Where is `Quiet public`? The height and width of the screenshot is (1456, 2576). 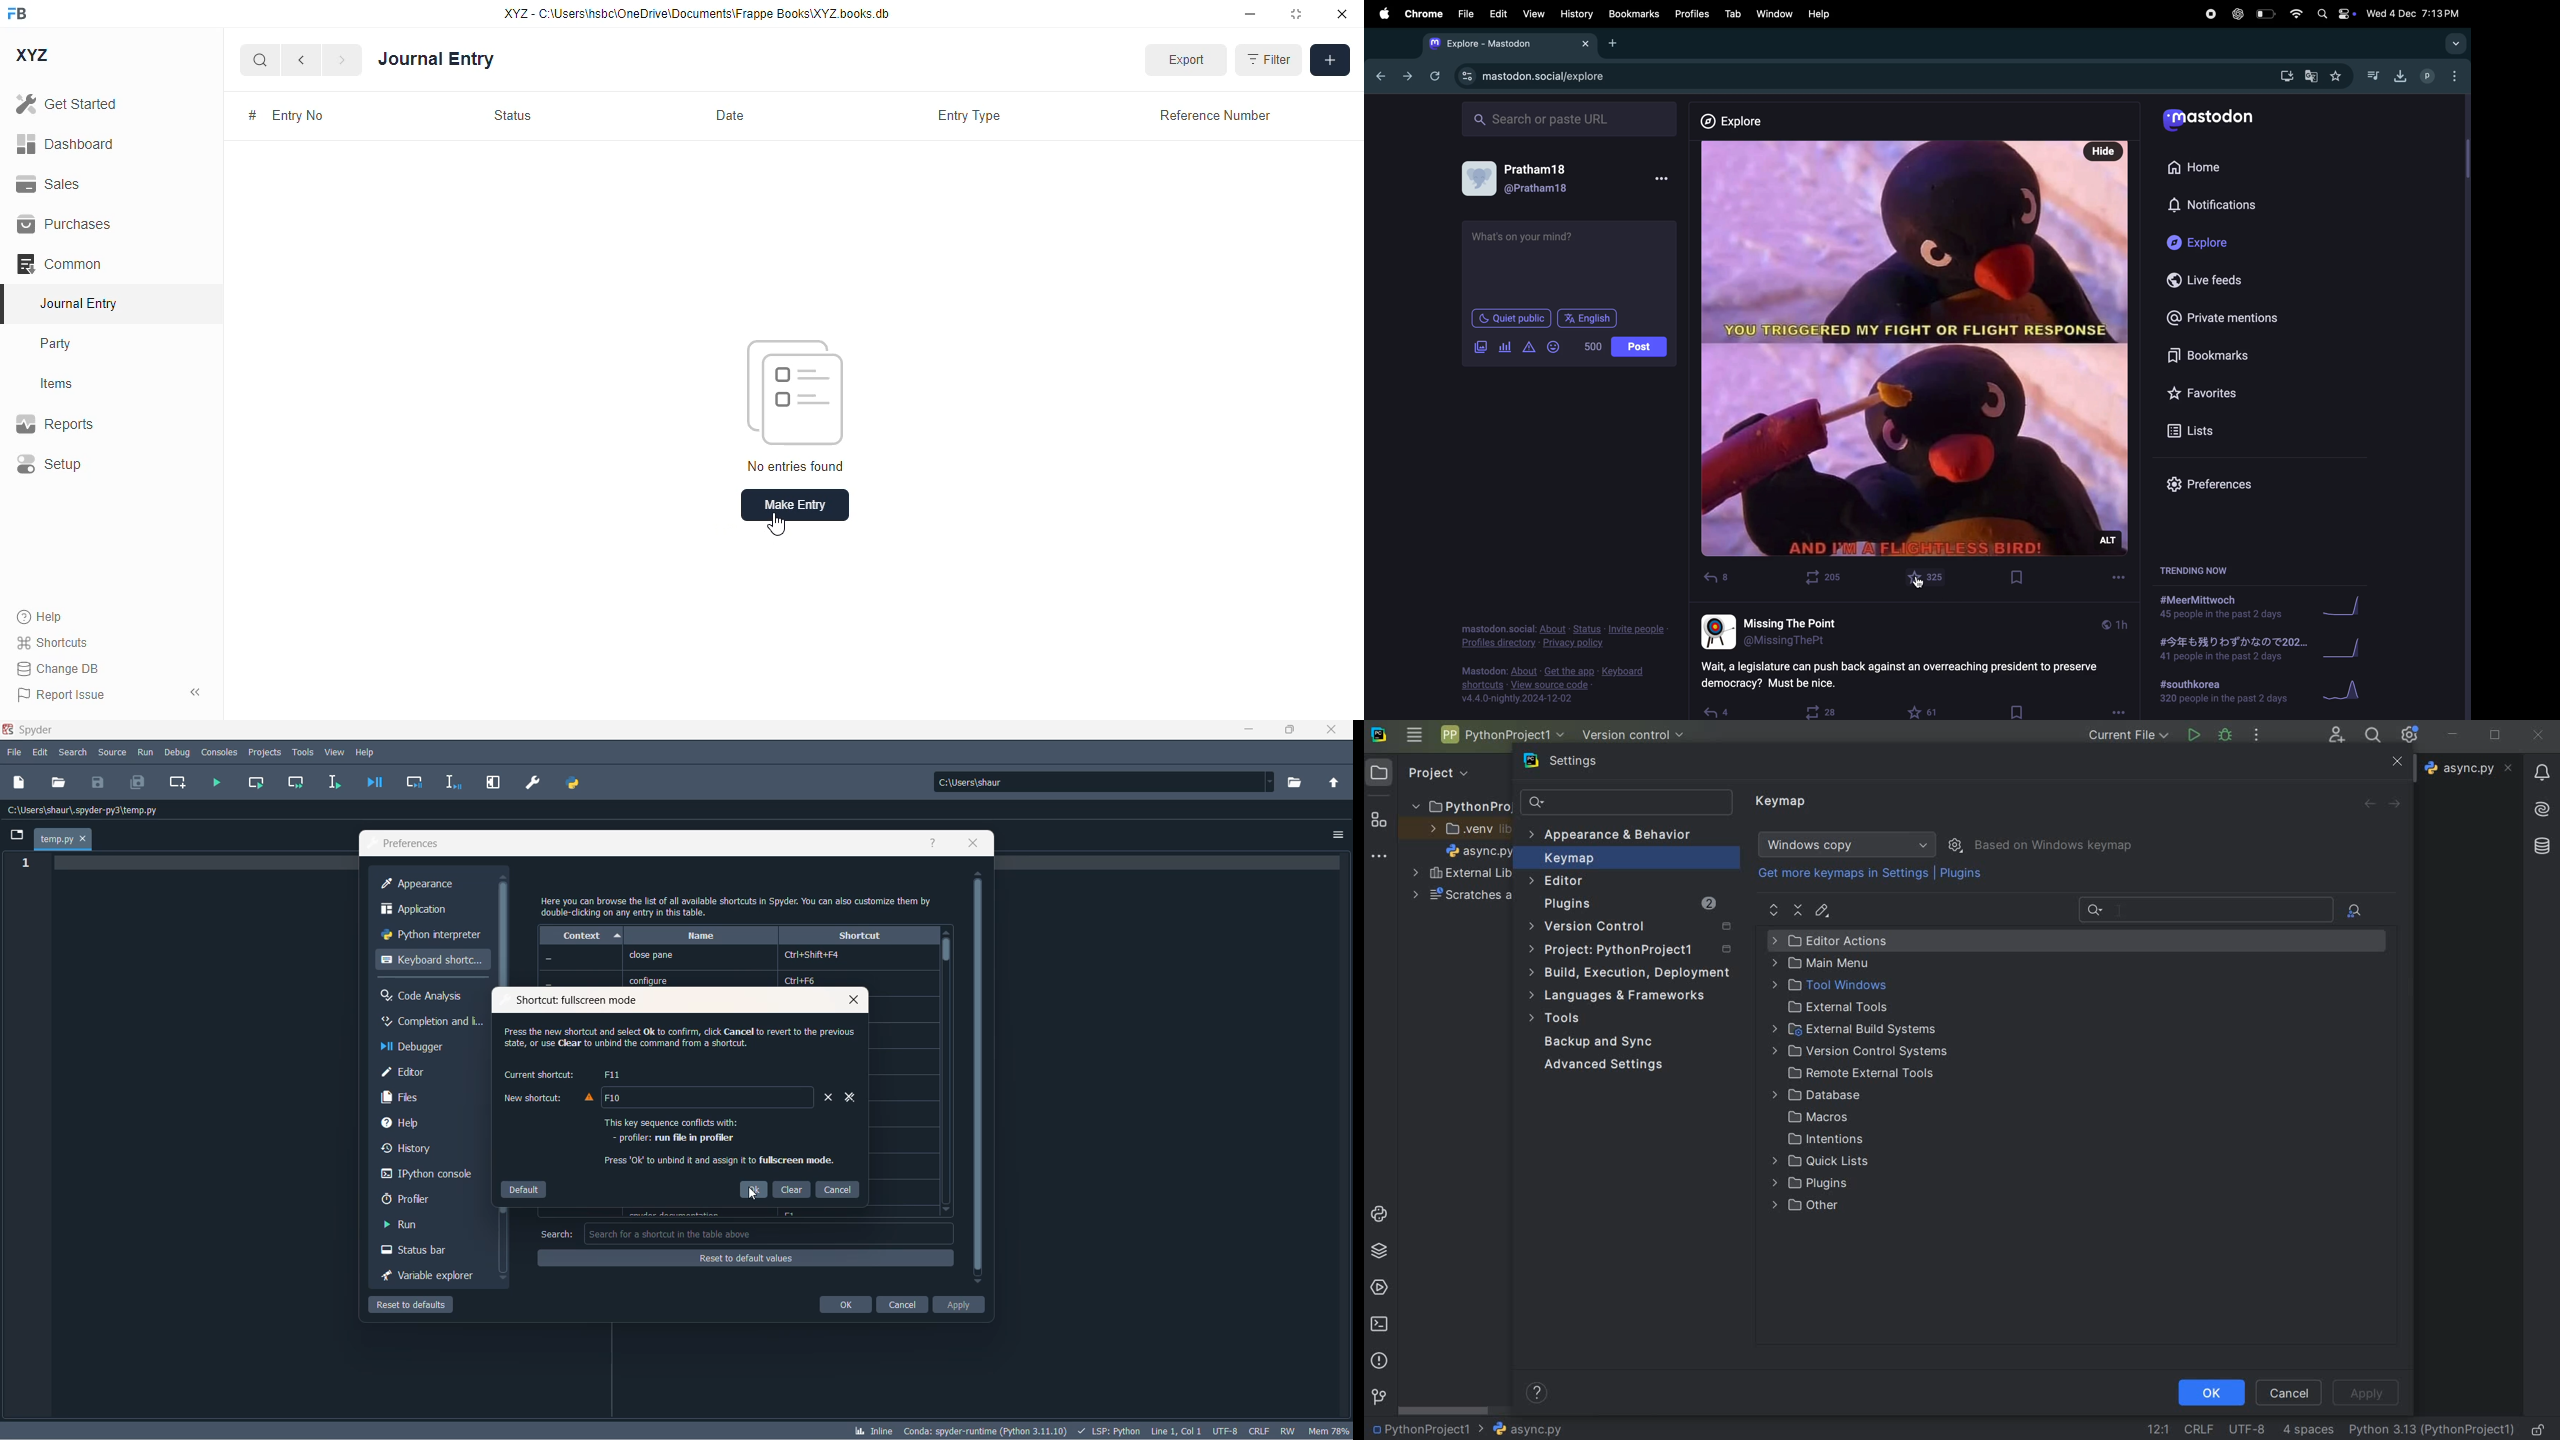 Quiet public is located at coordinates (1512, 318).